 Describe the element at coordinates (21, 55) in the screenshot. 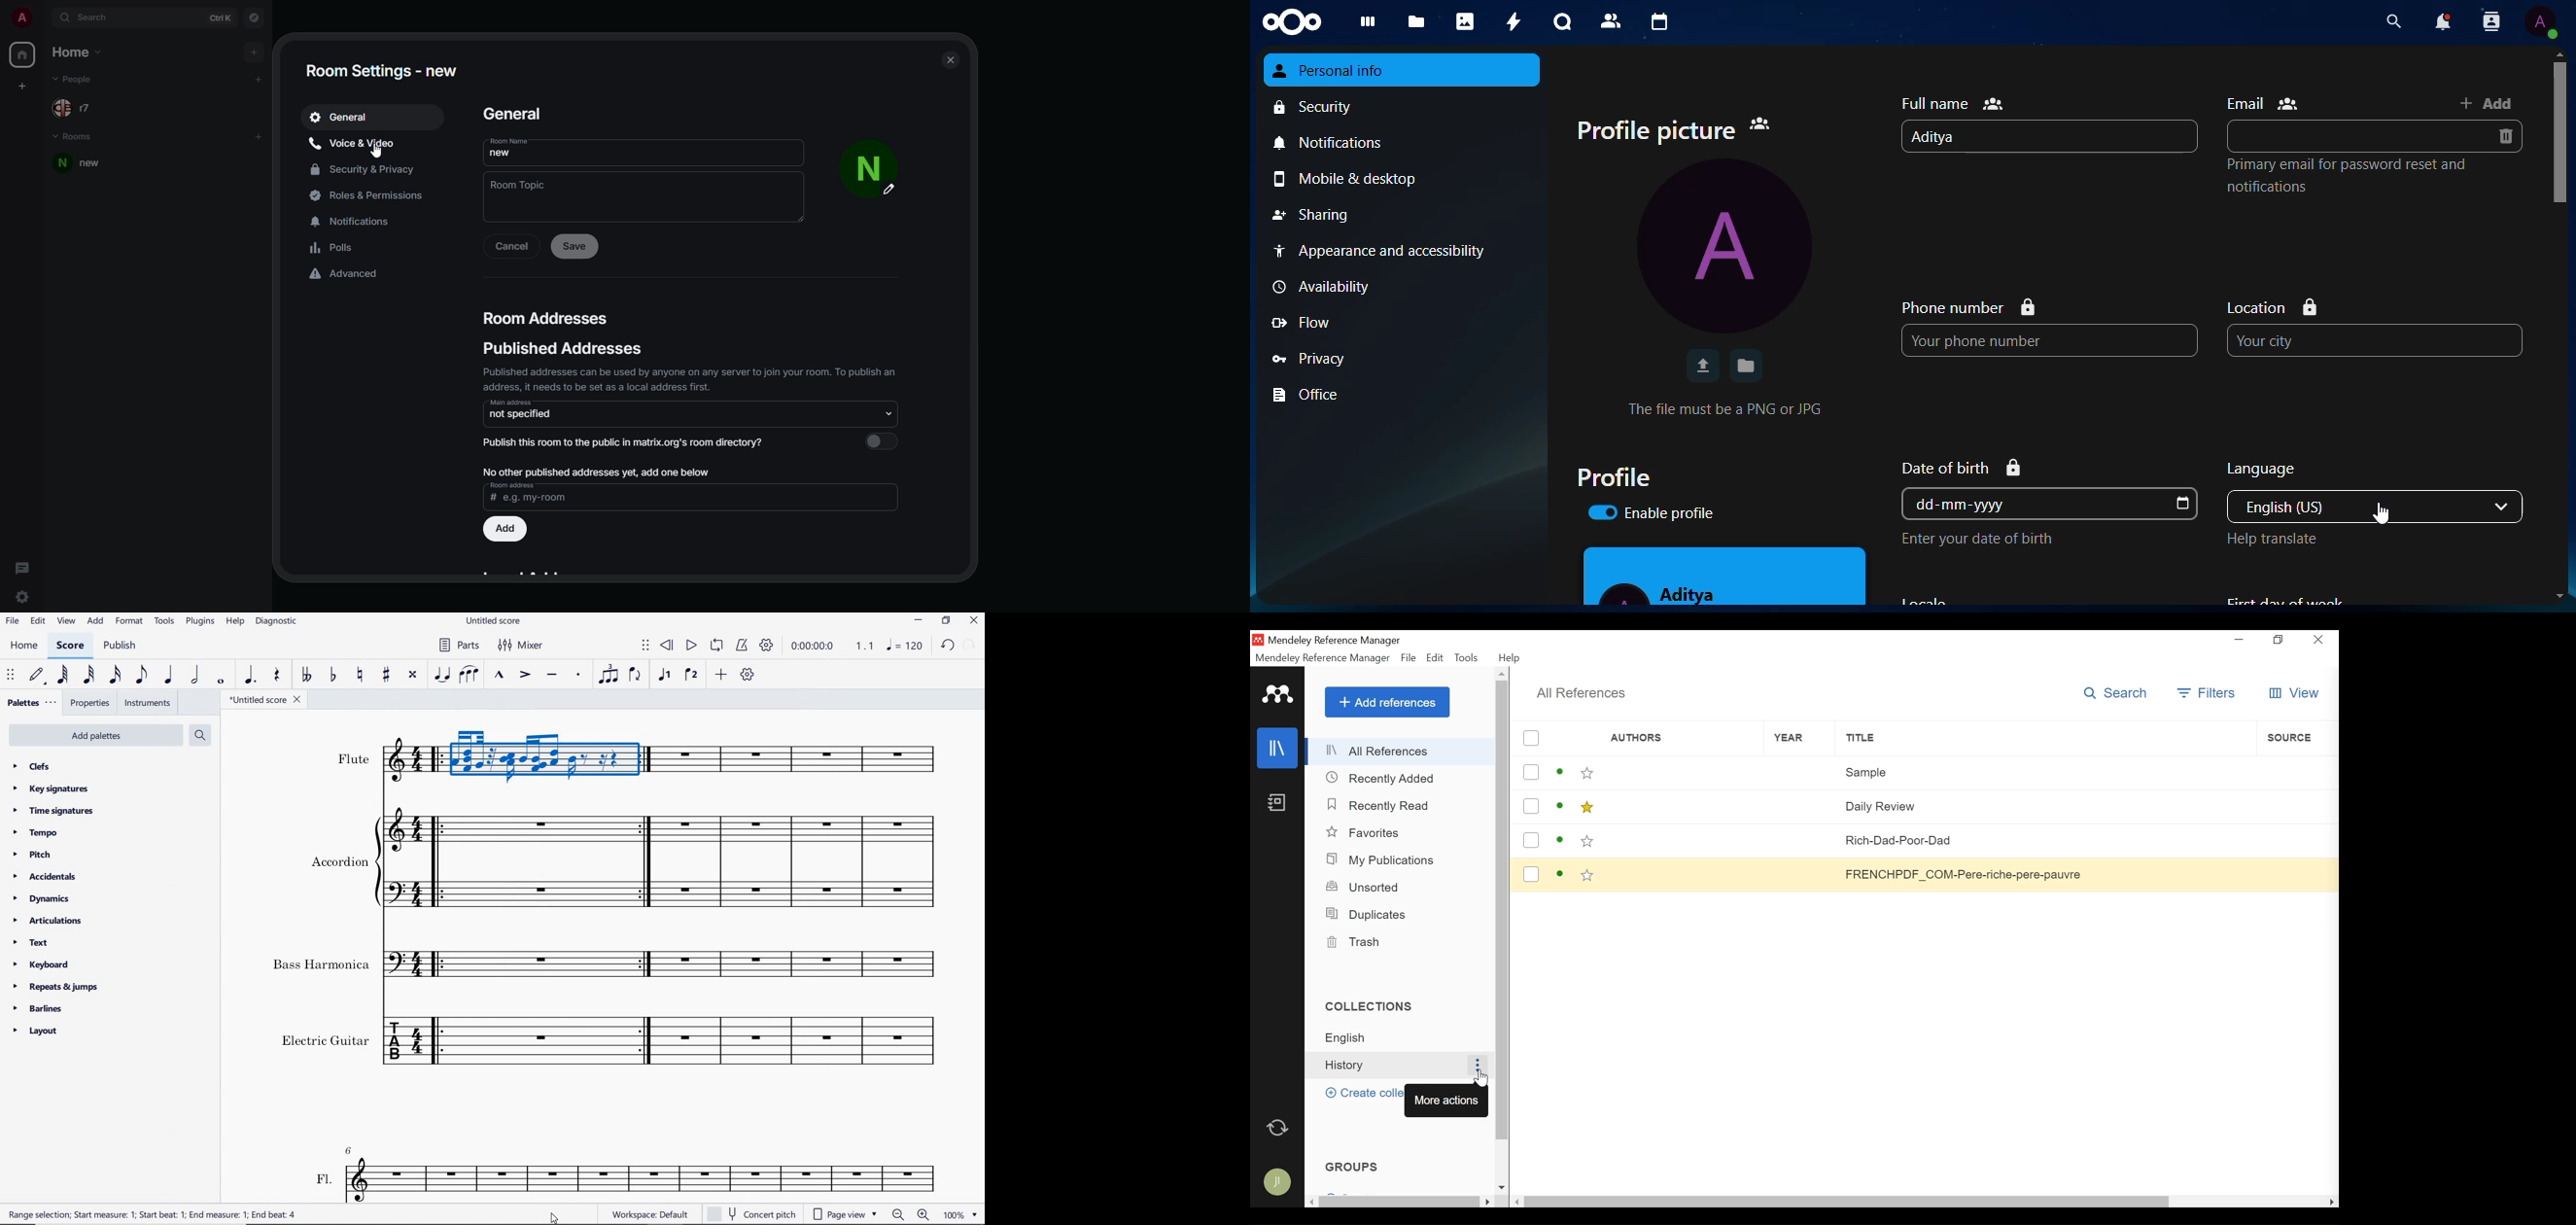

I see `home` at that location.